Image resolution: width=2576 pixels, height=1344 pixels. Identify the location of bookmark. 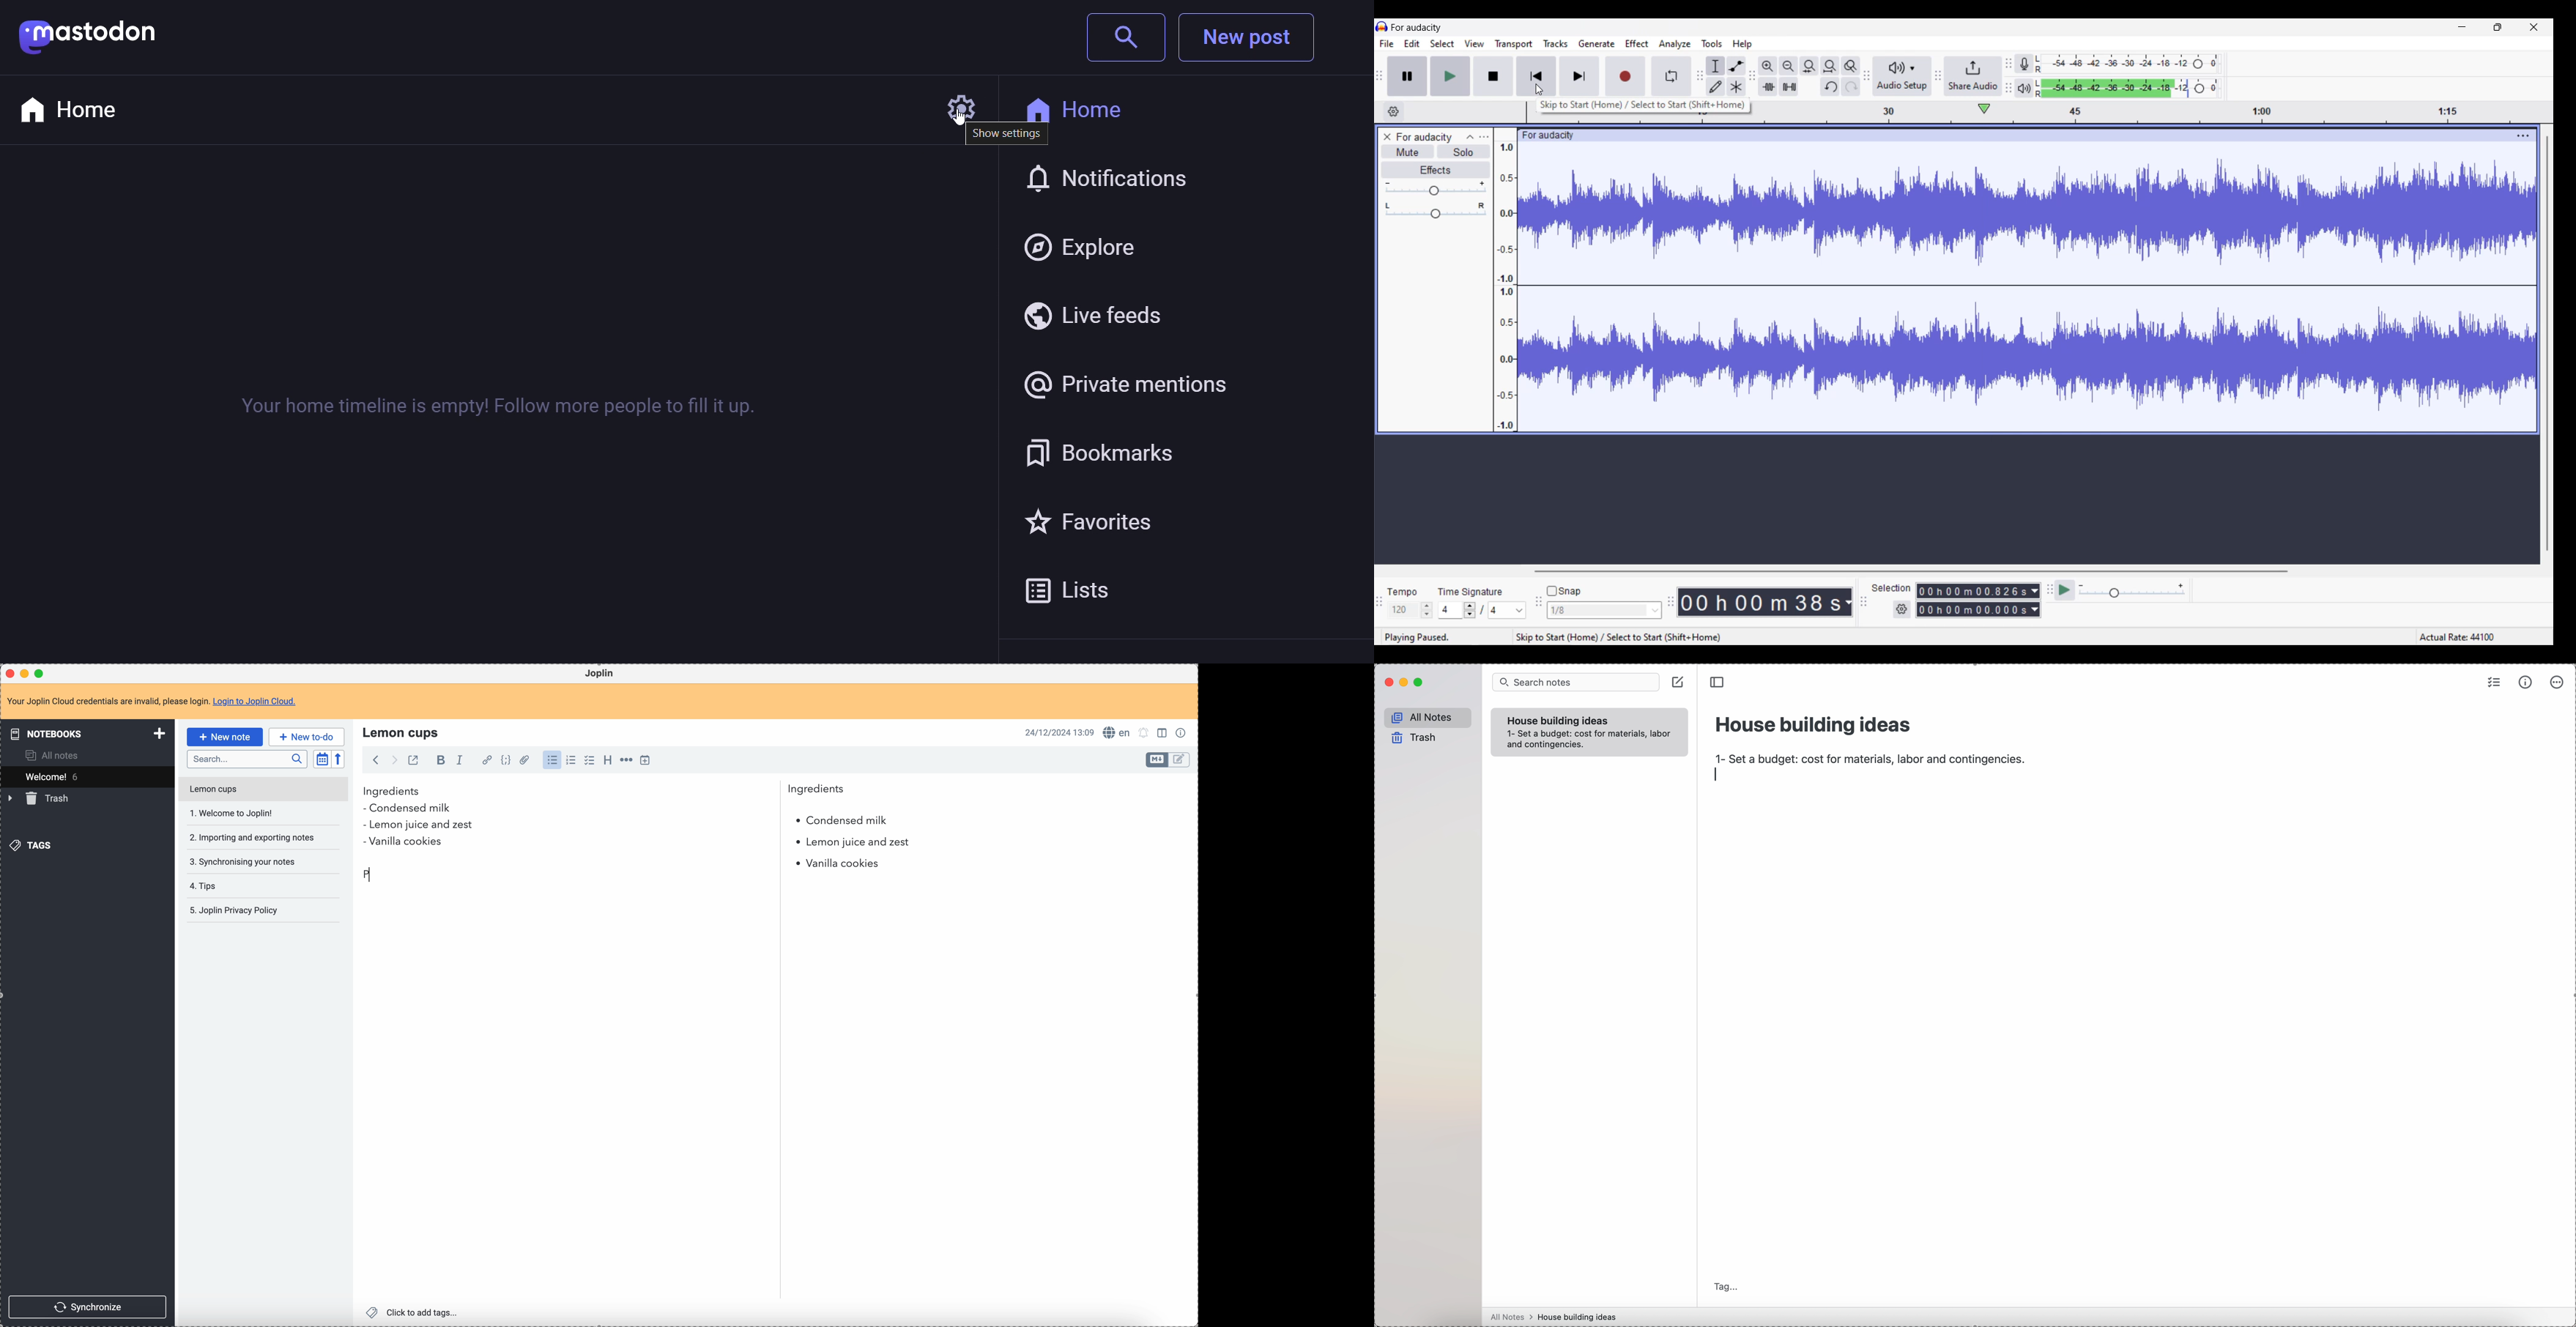
(1107, 450).